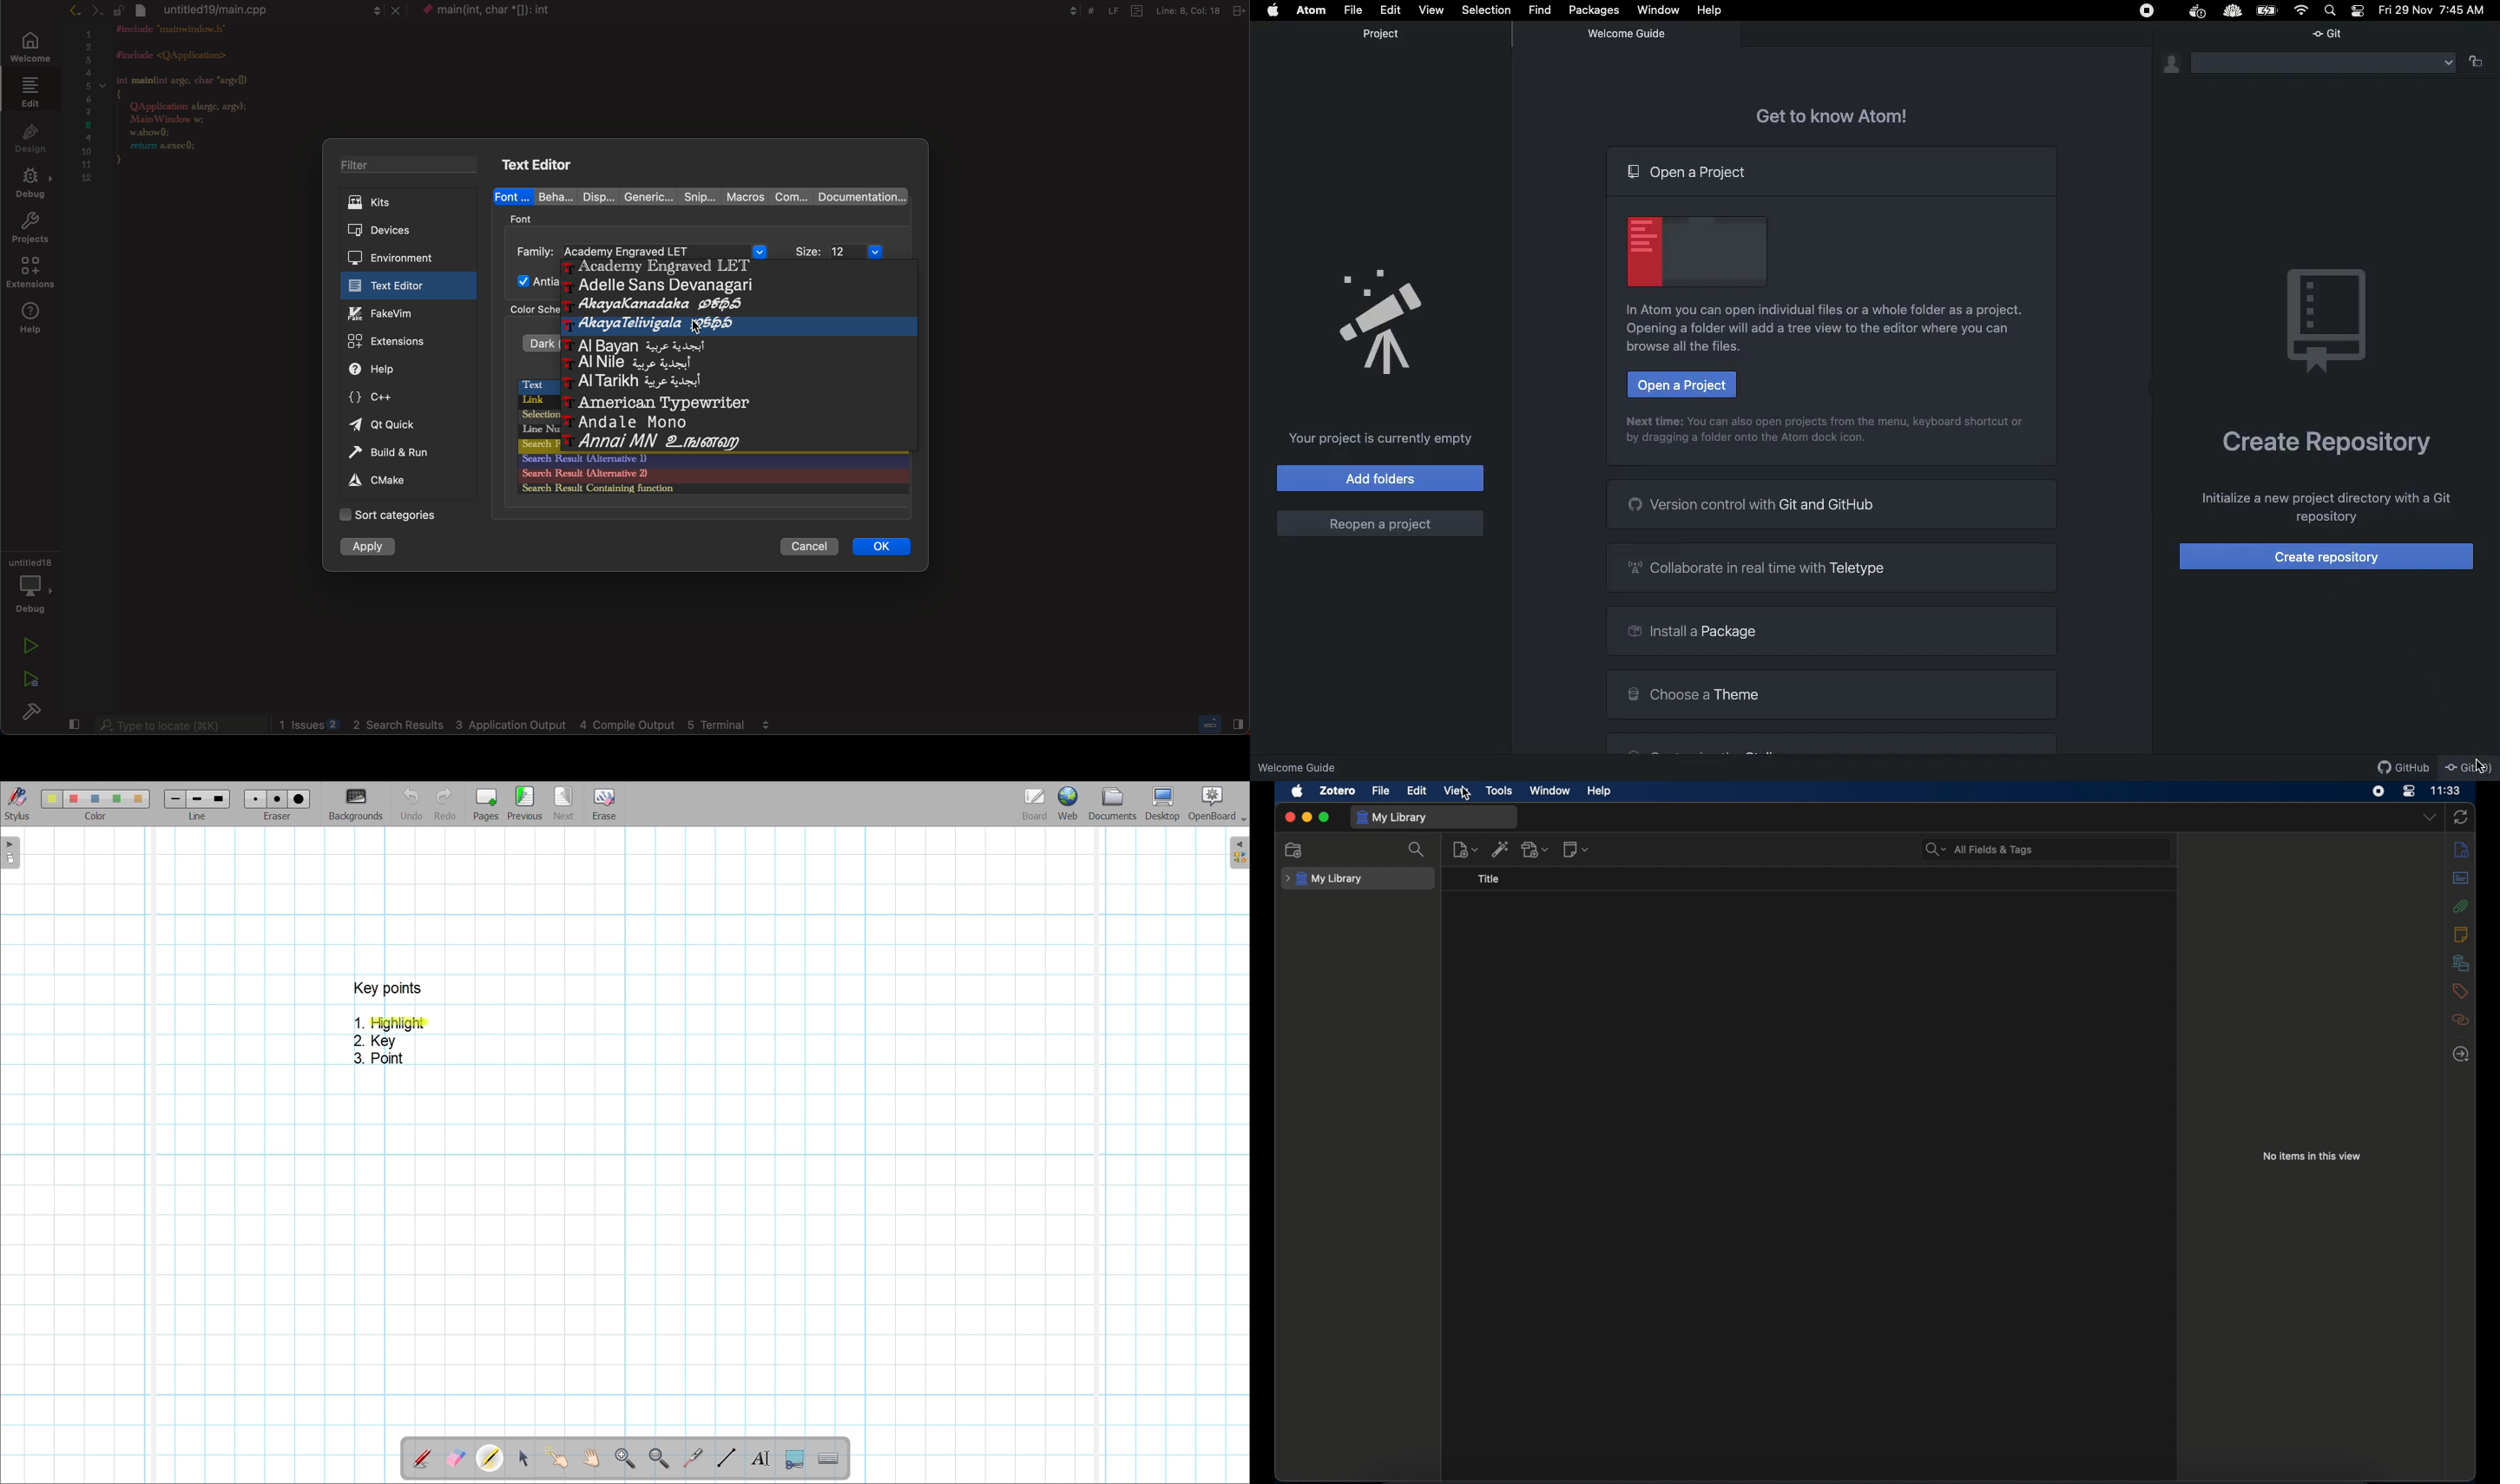  Describe the element at coordinates (31, 320) in the screenshot. I see `help` at that location.